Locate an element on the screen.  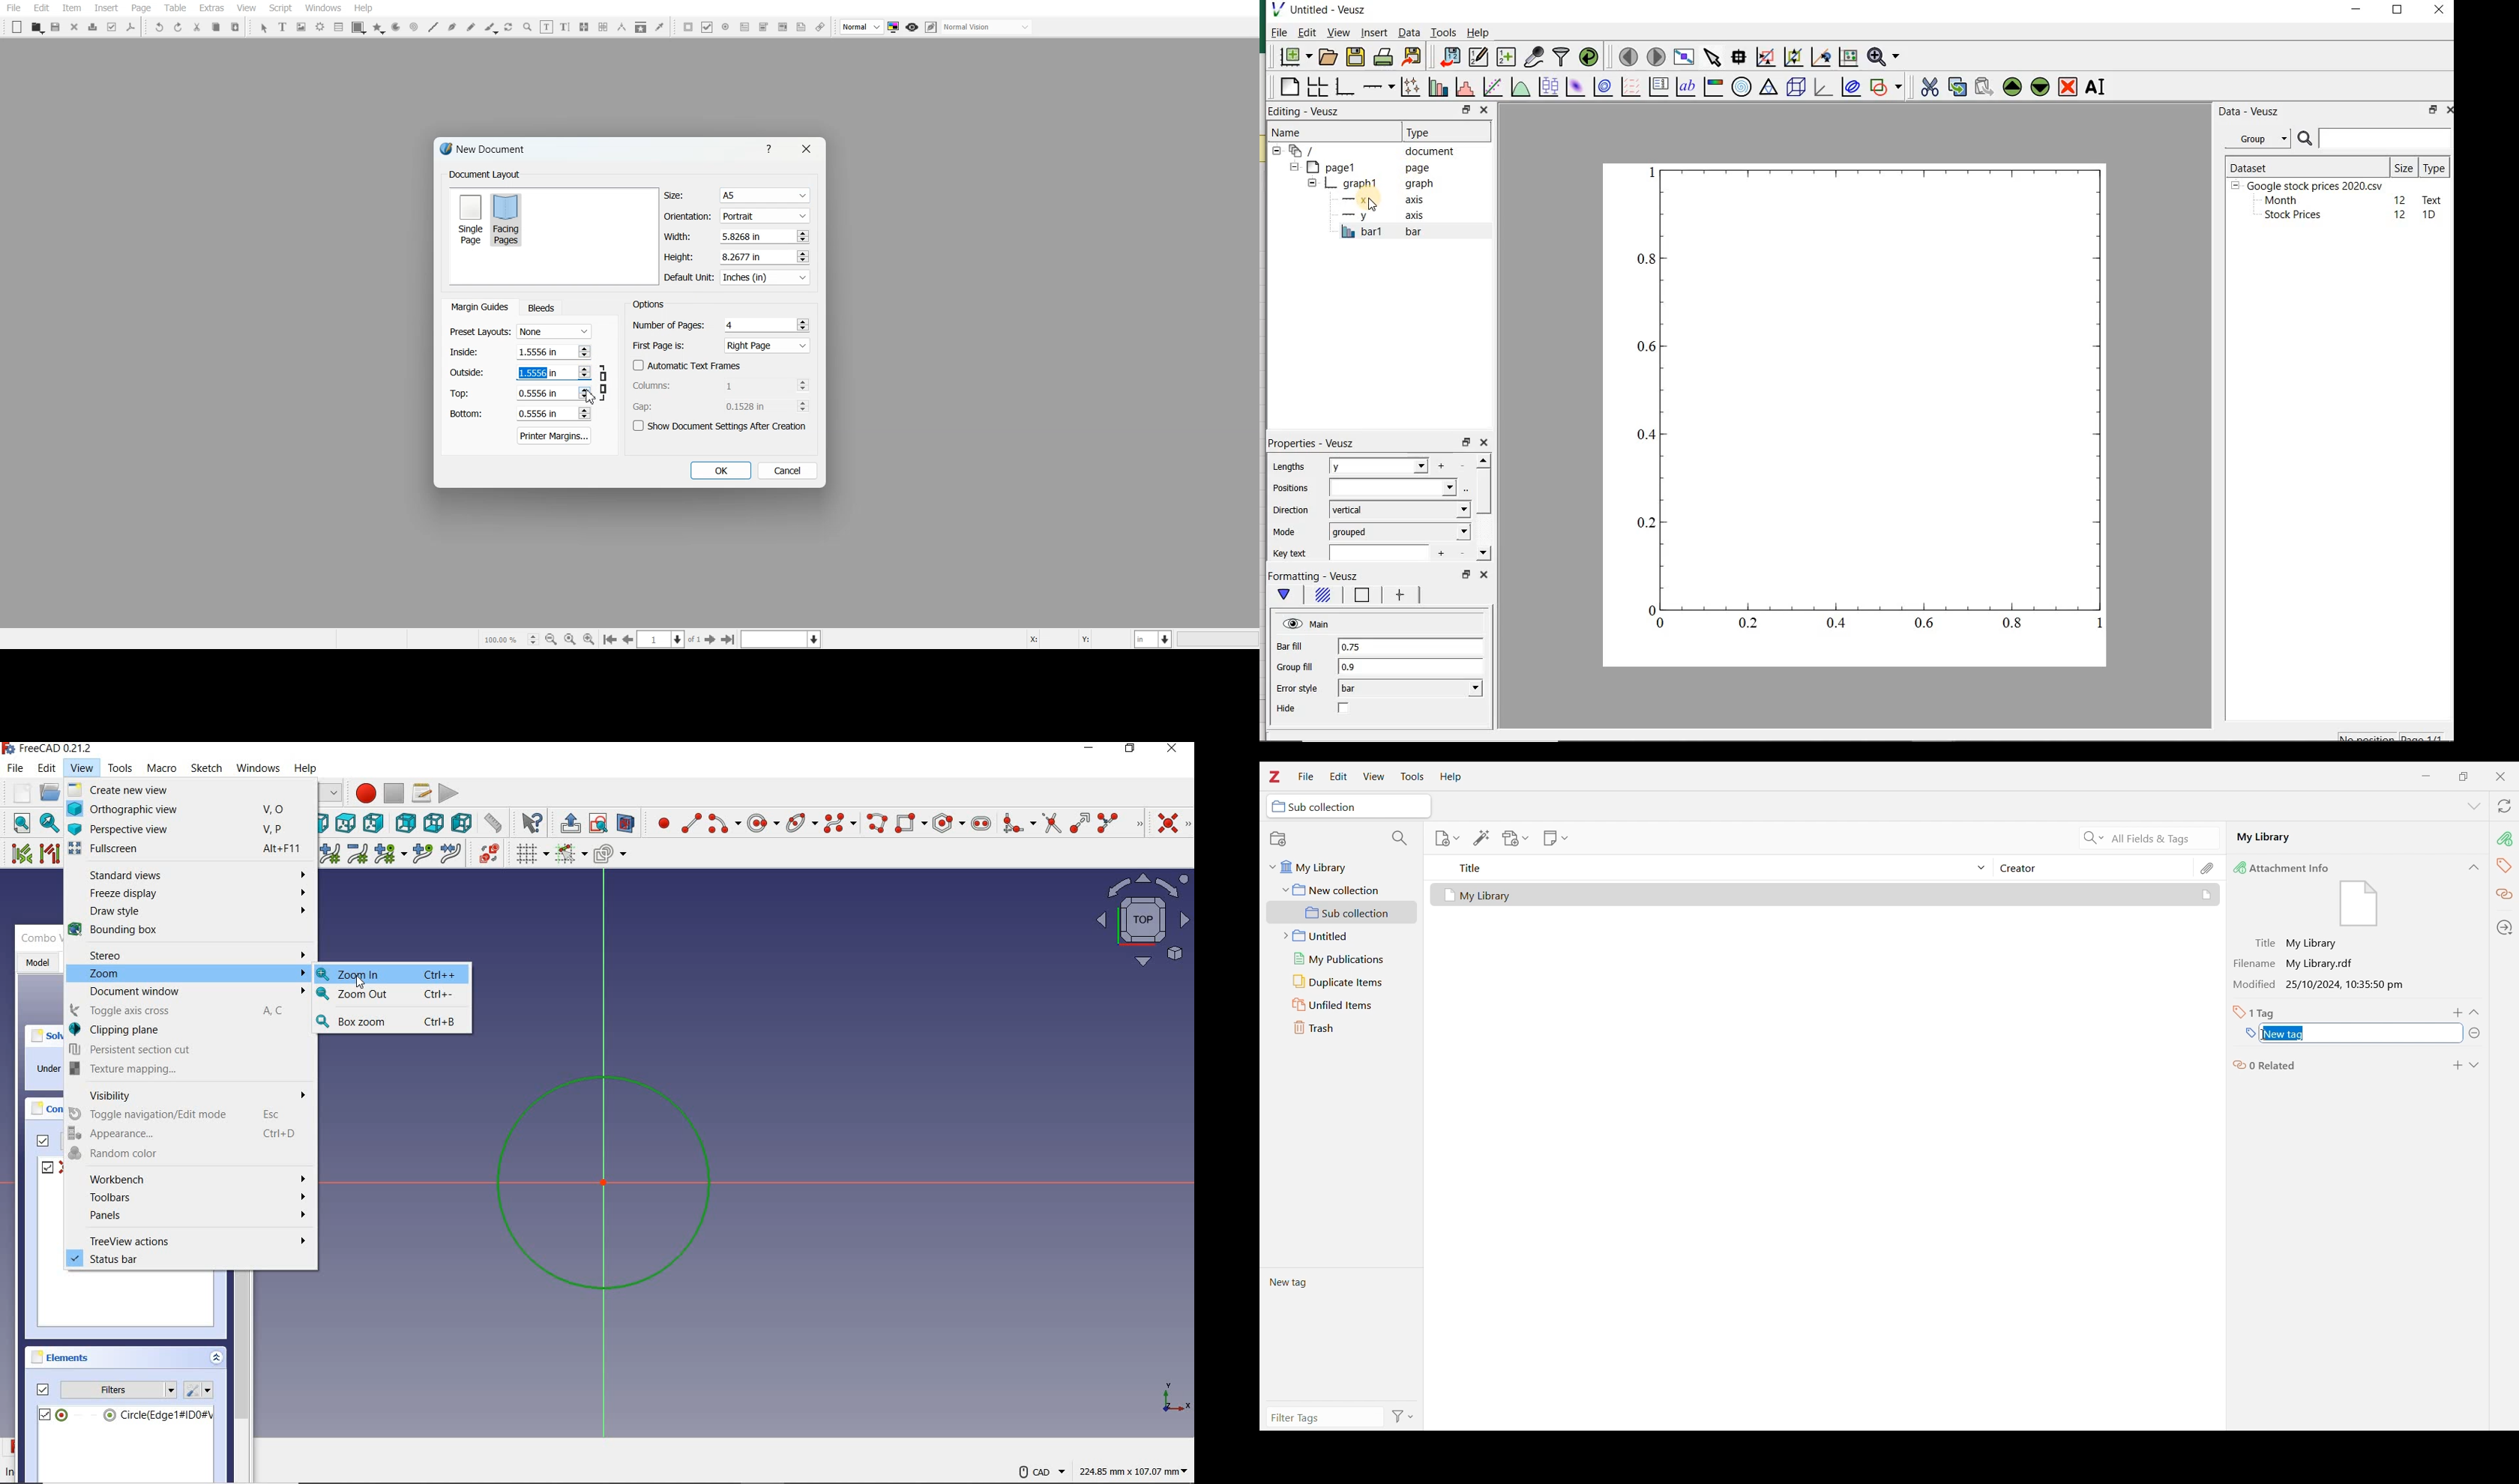
Cut is located at coordinates (197, 27).